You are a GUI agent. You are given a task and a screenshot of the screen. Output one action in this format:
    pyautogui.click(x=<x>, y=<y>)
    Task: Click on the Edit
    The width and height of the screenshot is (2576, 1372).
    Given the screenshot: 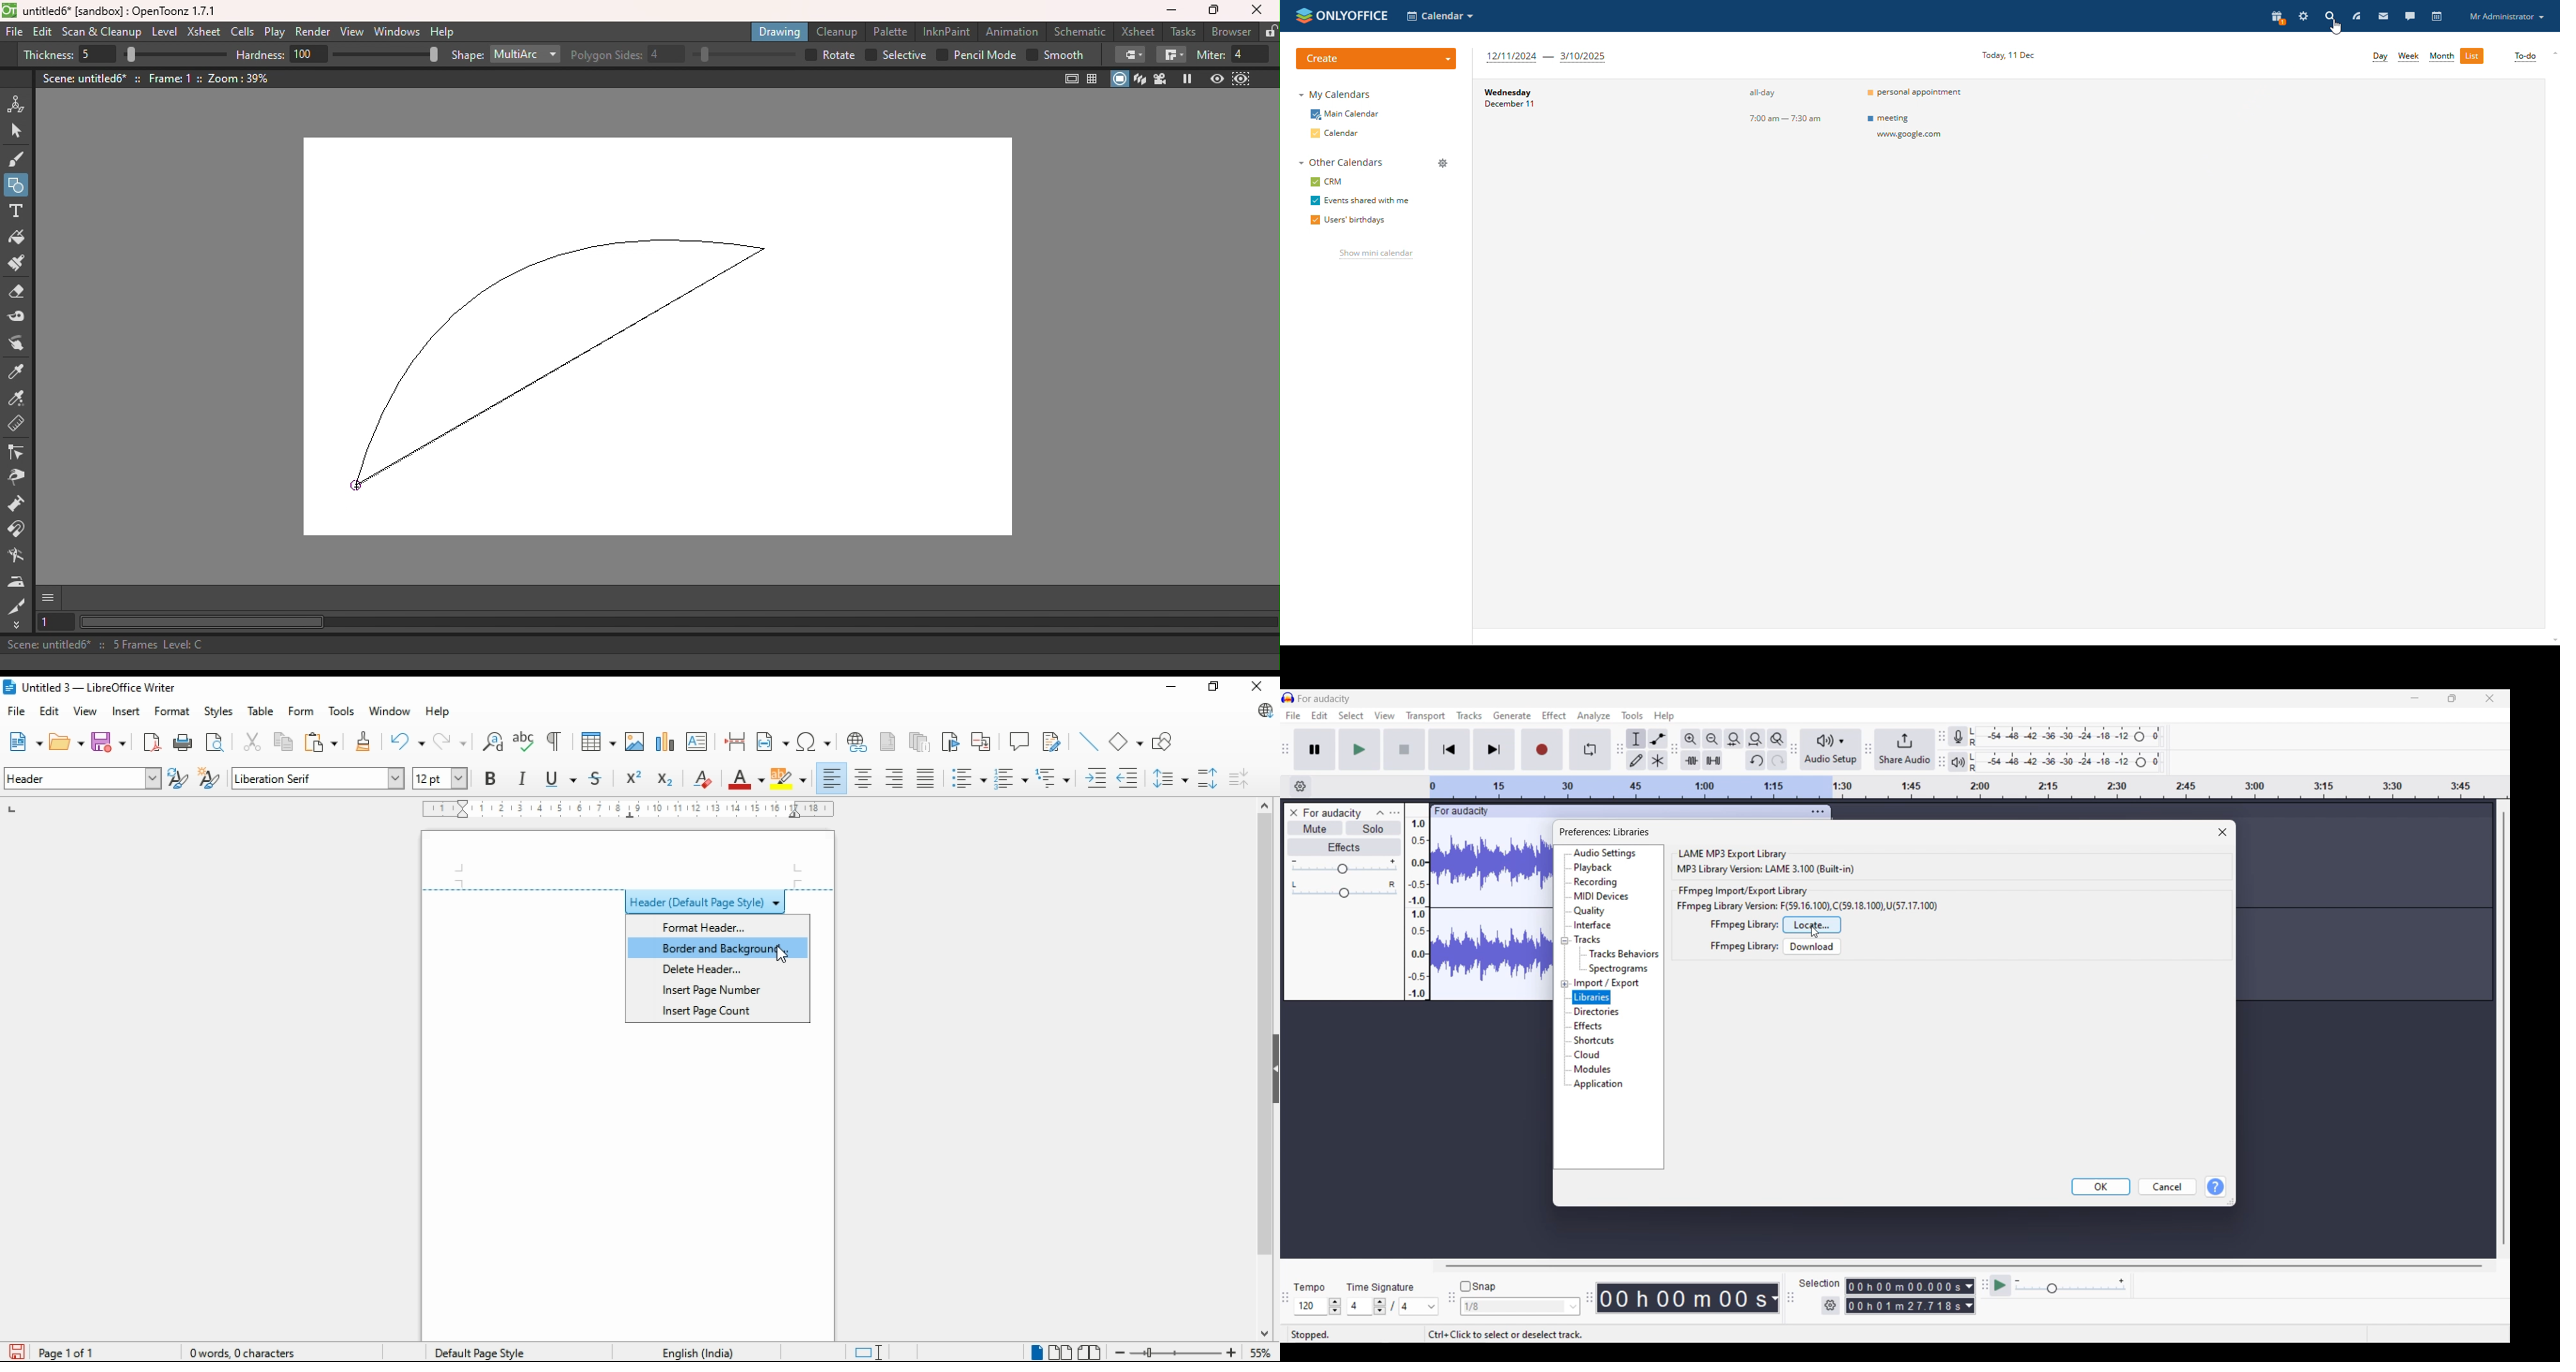 What is the action you would take?
    pyautogui.click(x=42, y=34)
    